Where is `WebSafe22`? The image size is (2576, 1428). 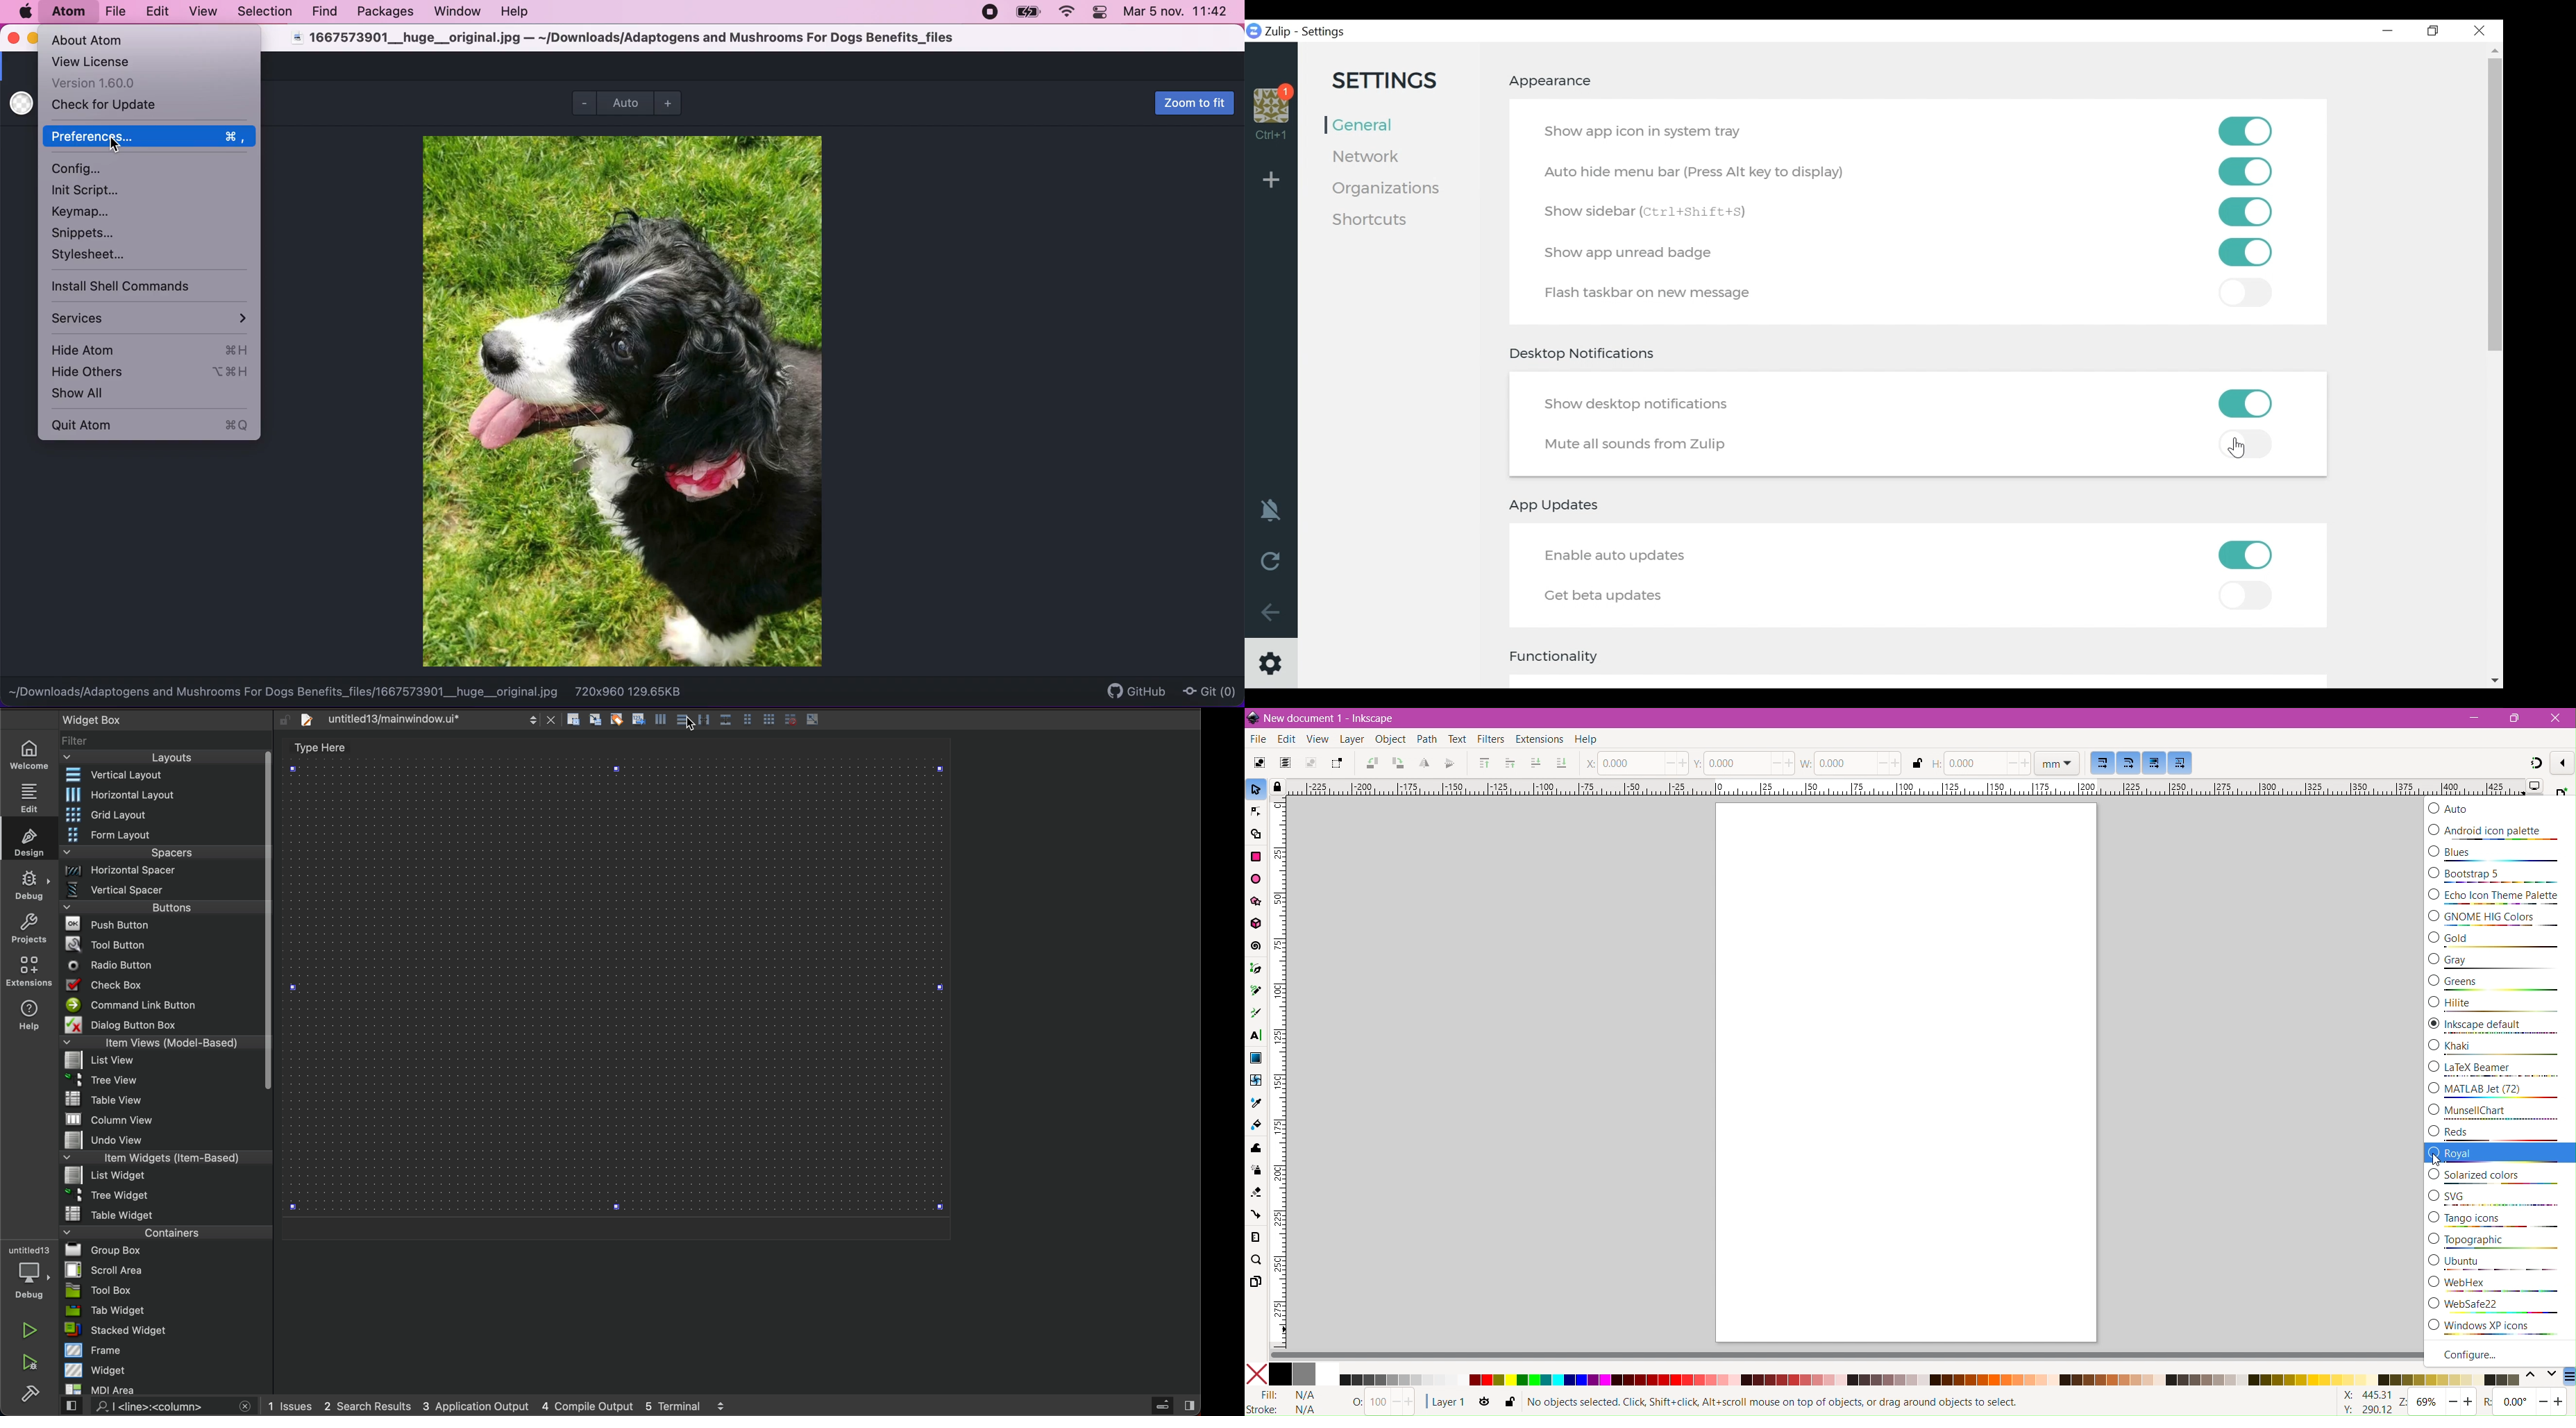
WebSafe22 is located at coordinates (2500, 1307).